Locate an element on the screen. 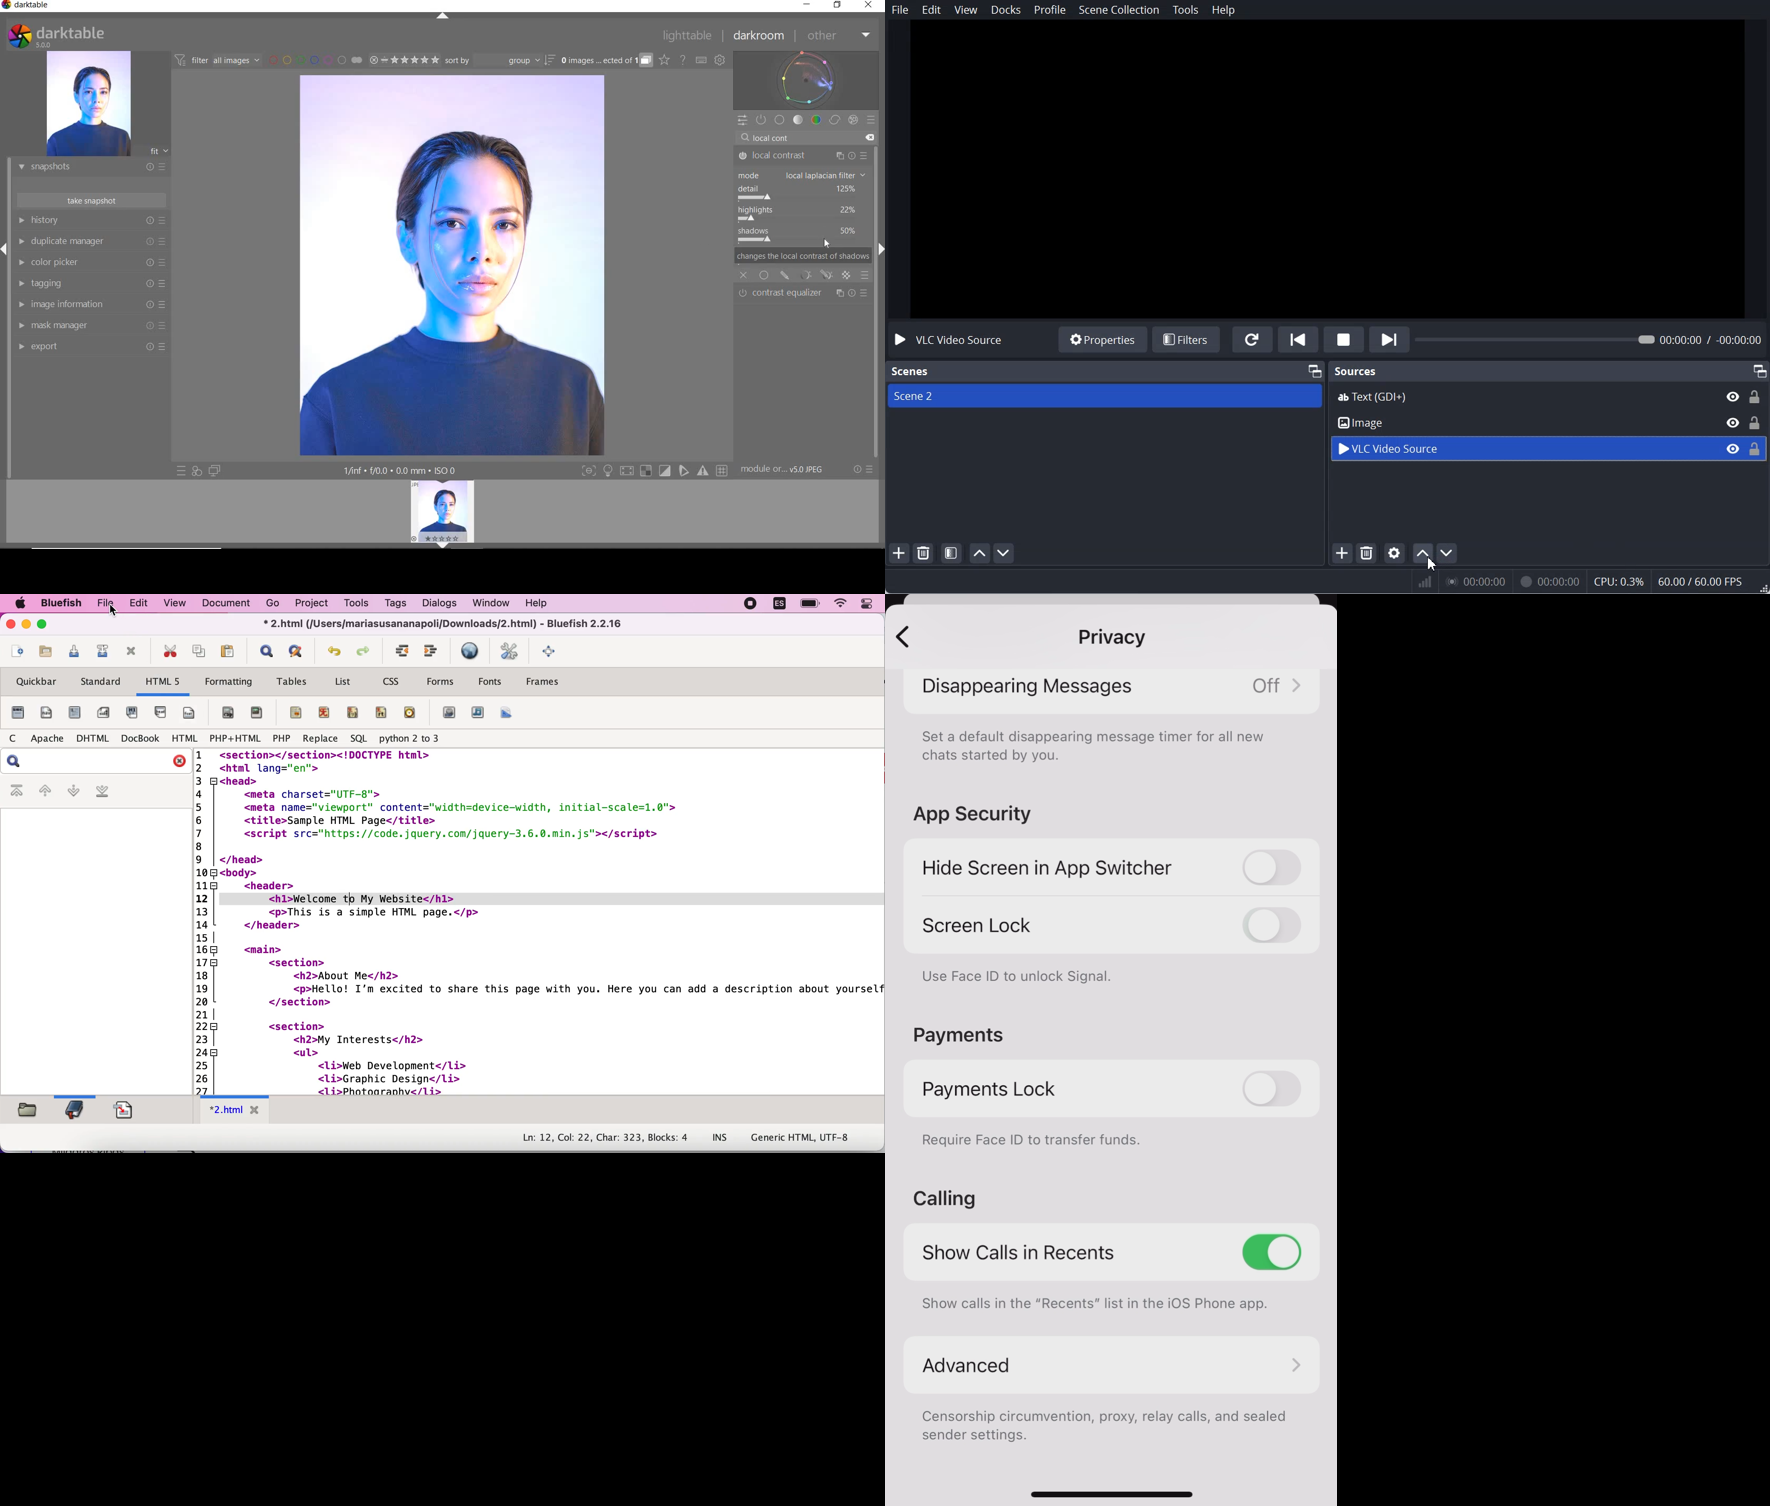 The image size is (1792, 1512). RESTORE is located at coordinates (839, 5).